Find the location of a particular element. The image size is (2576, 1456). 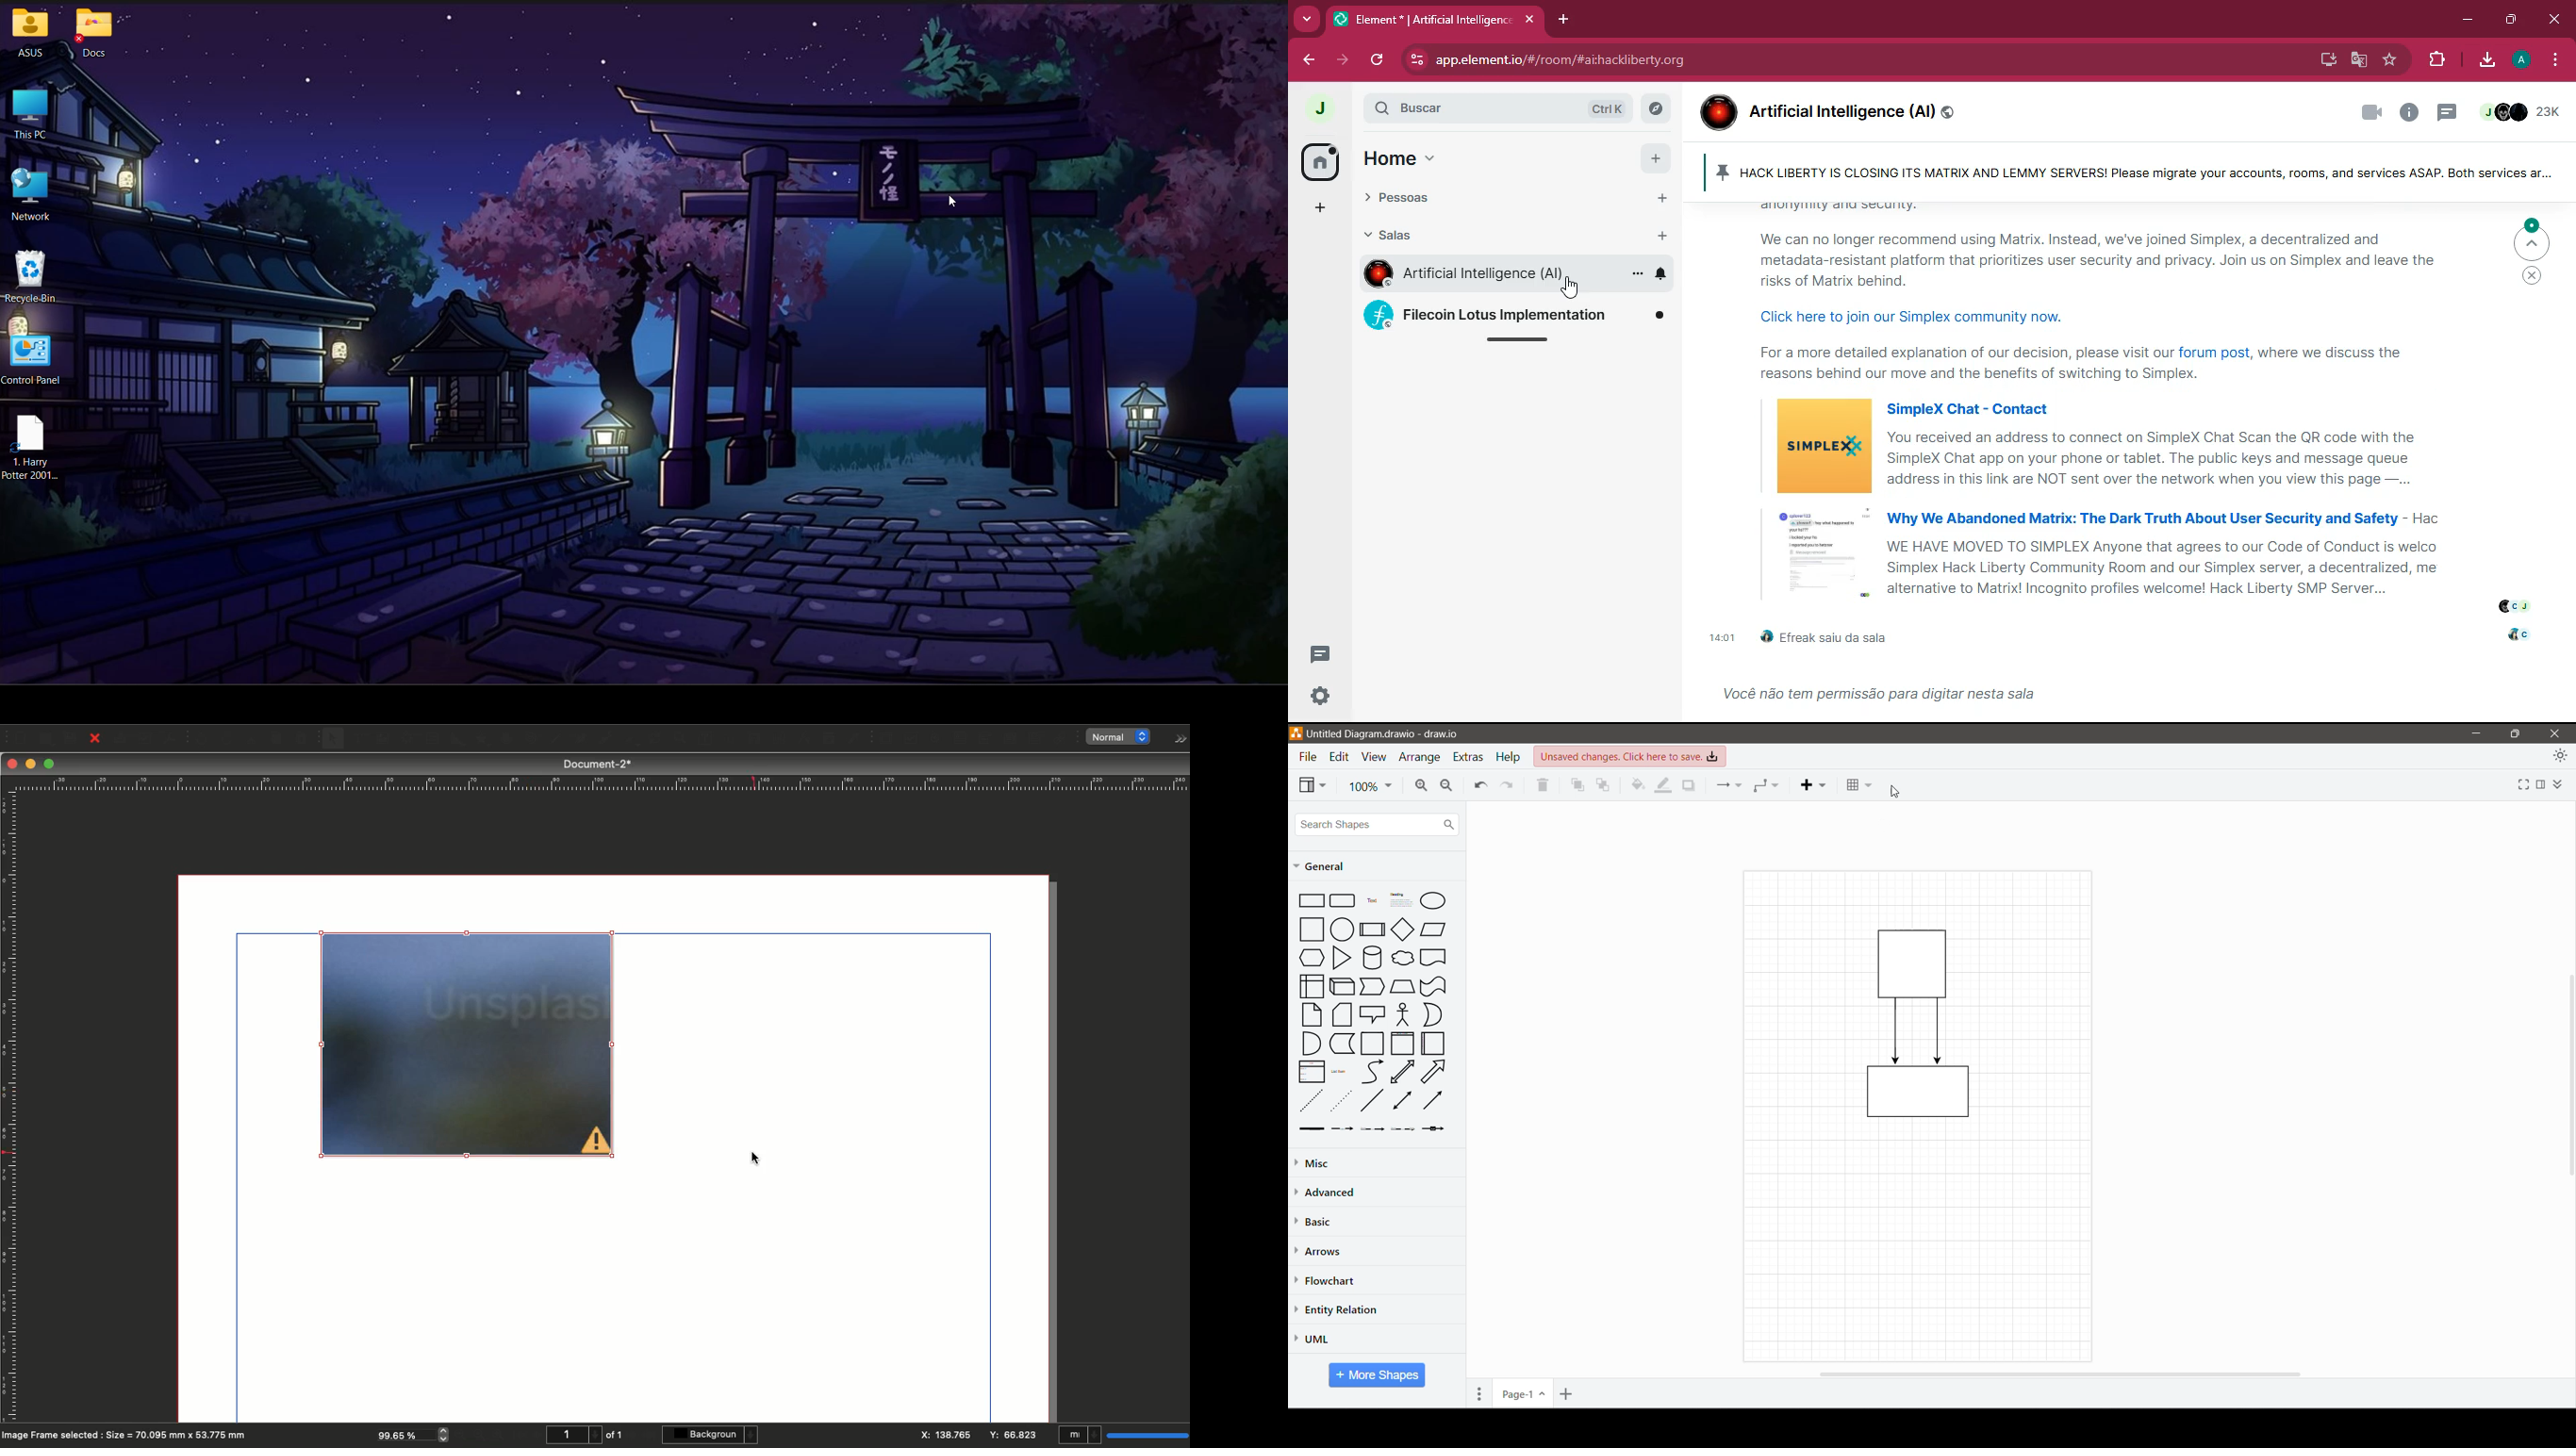

Fill Color is located at coordinates (1635, 783).